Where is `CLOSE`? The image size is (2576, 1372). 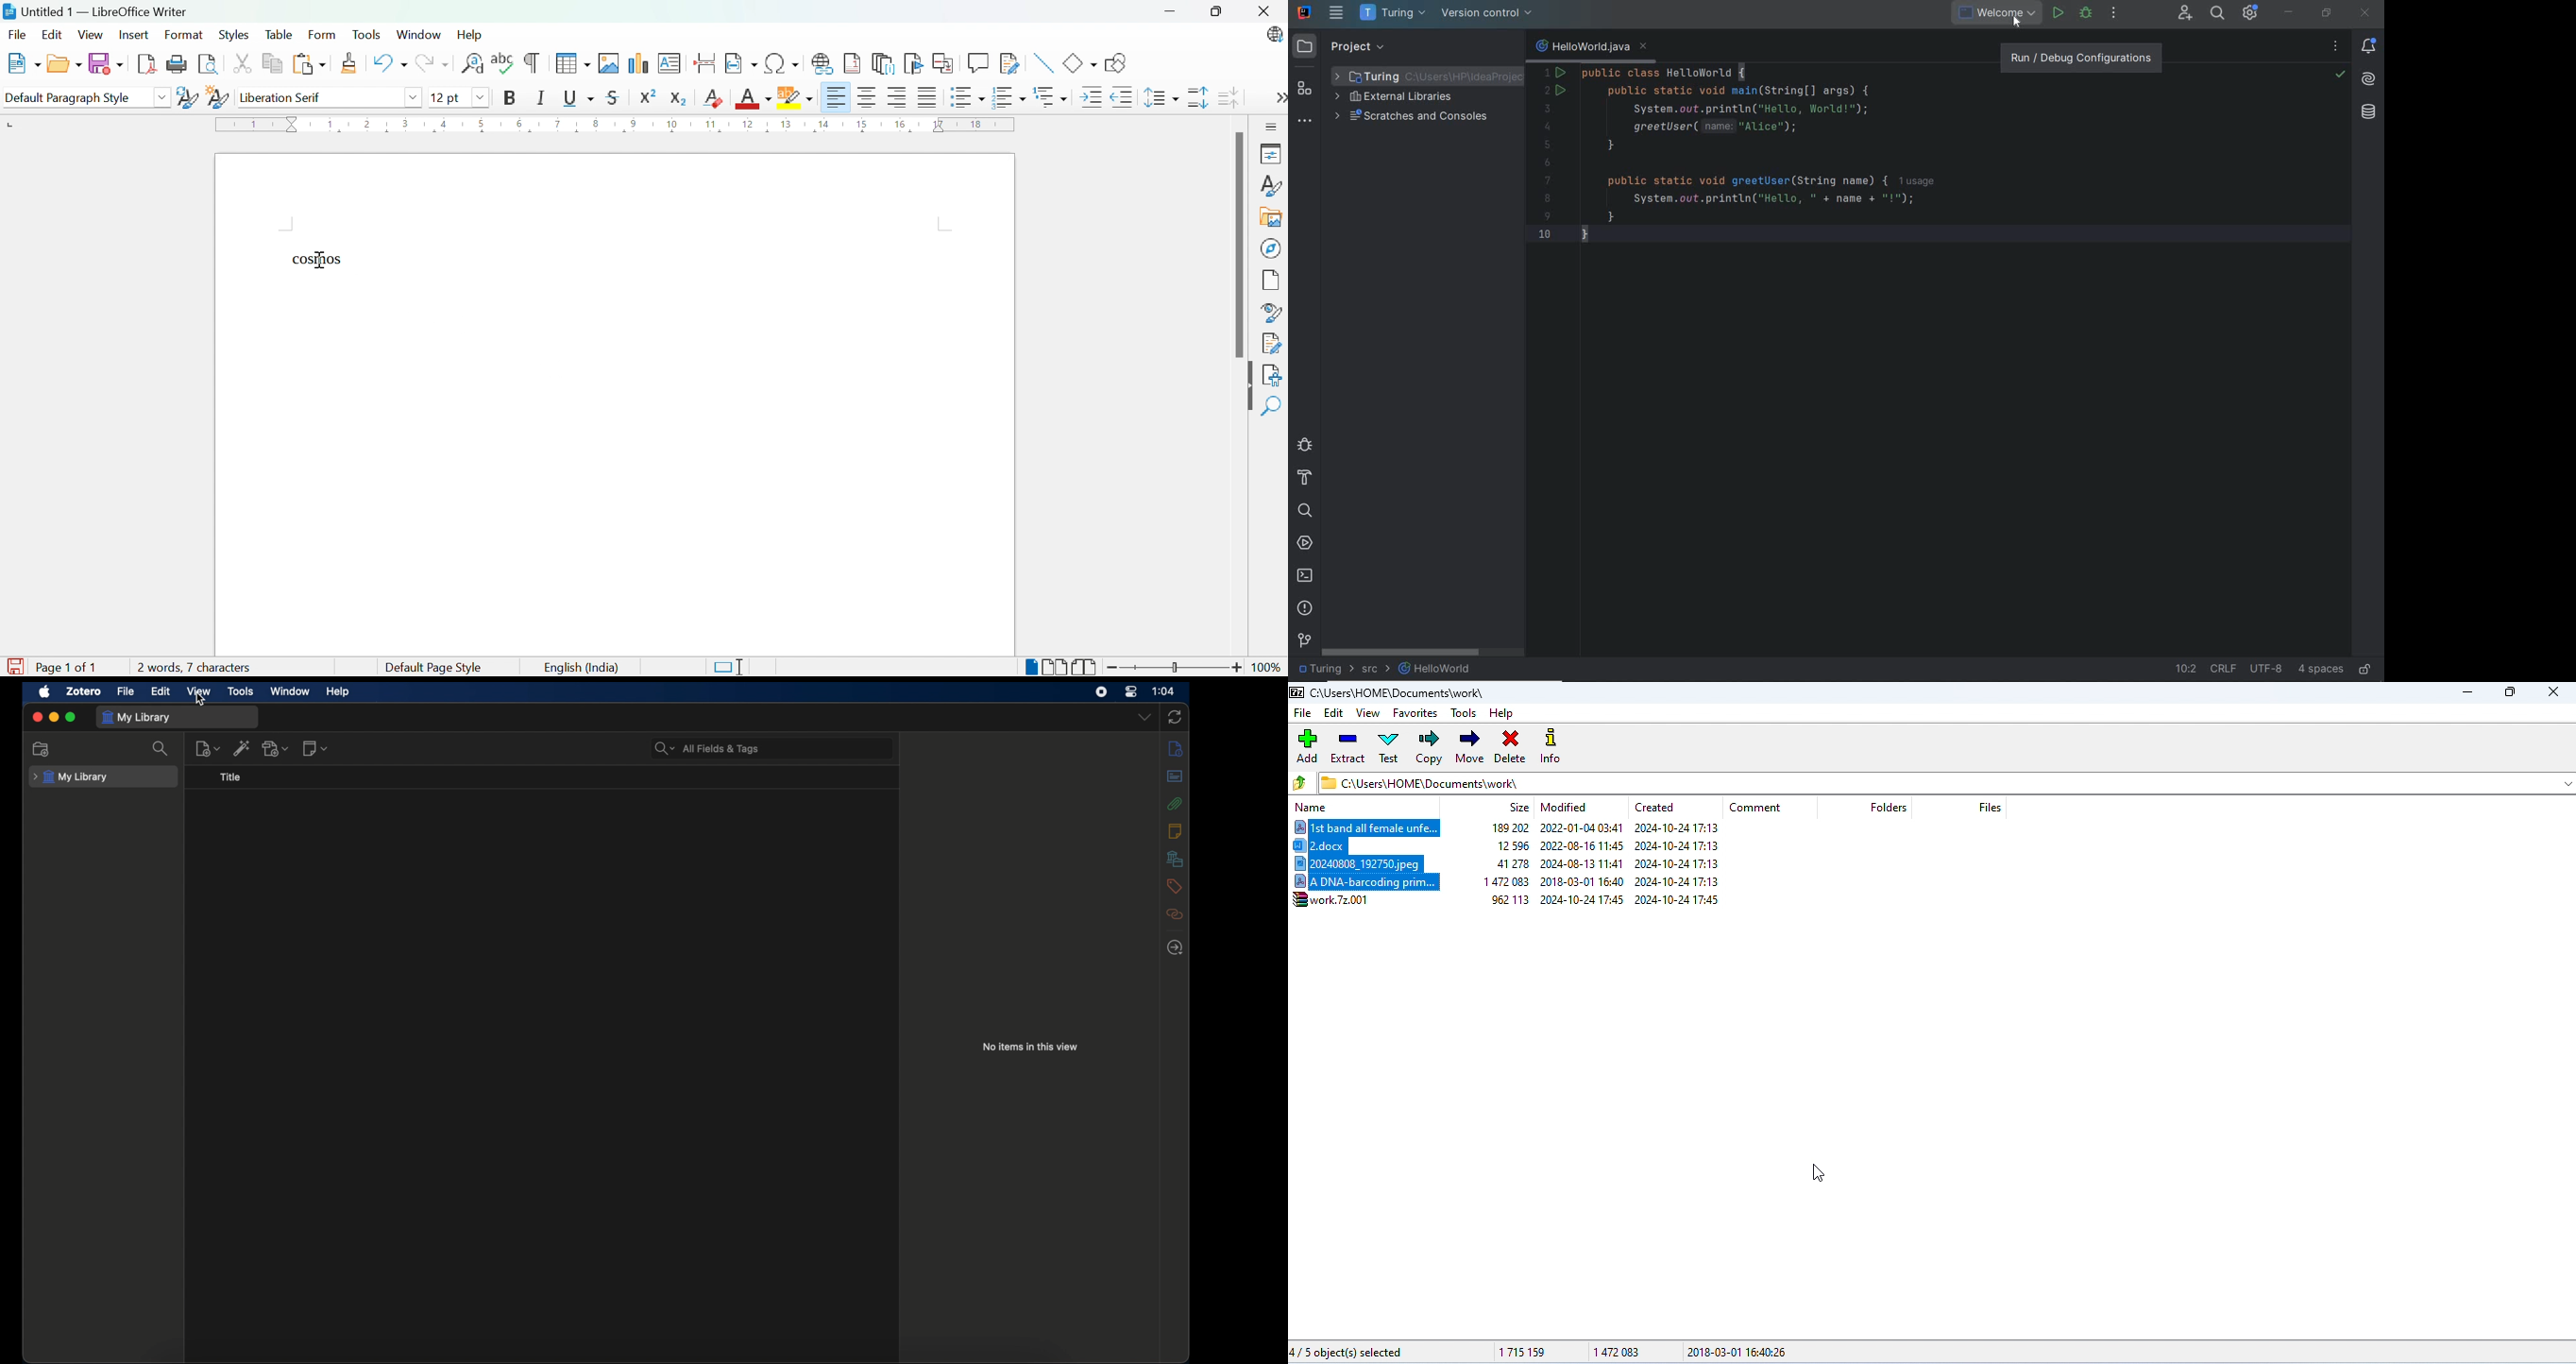 CLOSE is located at coordinates (2366, 13).